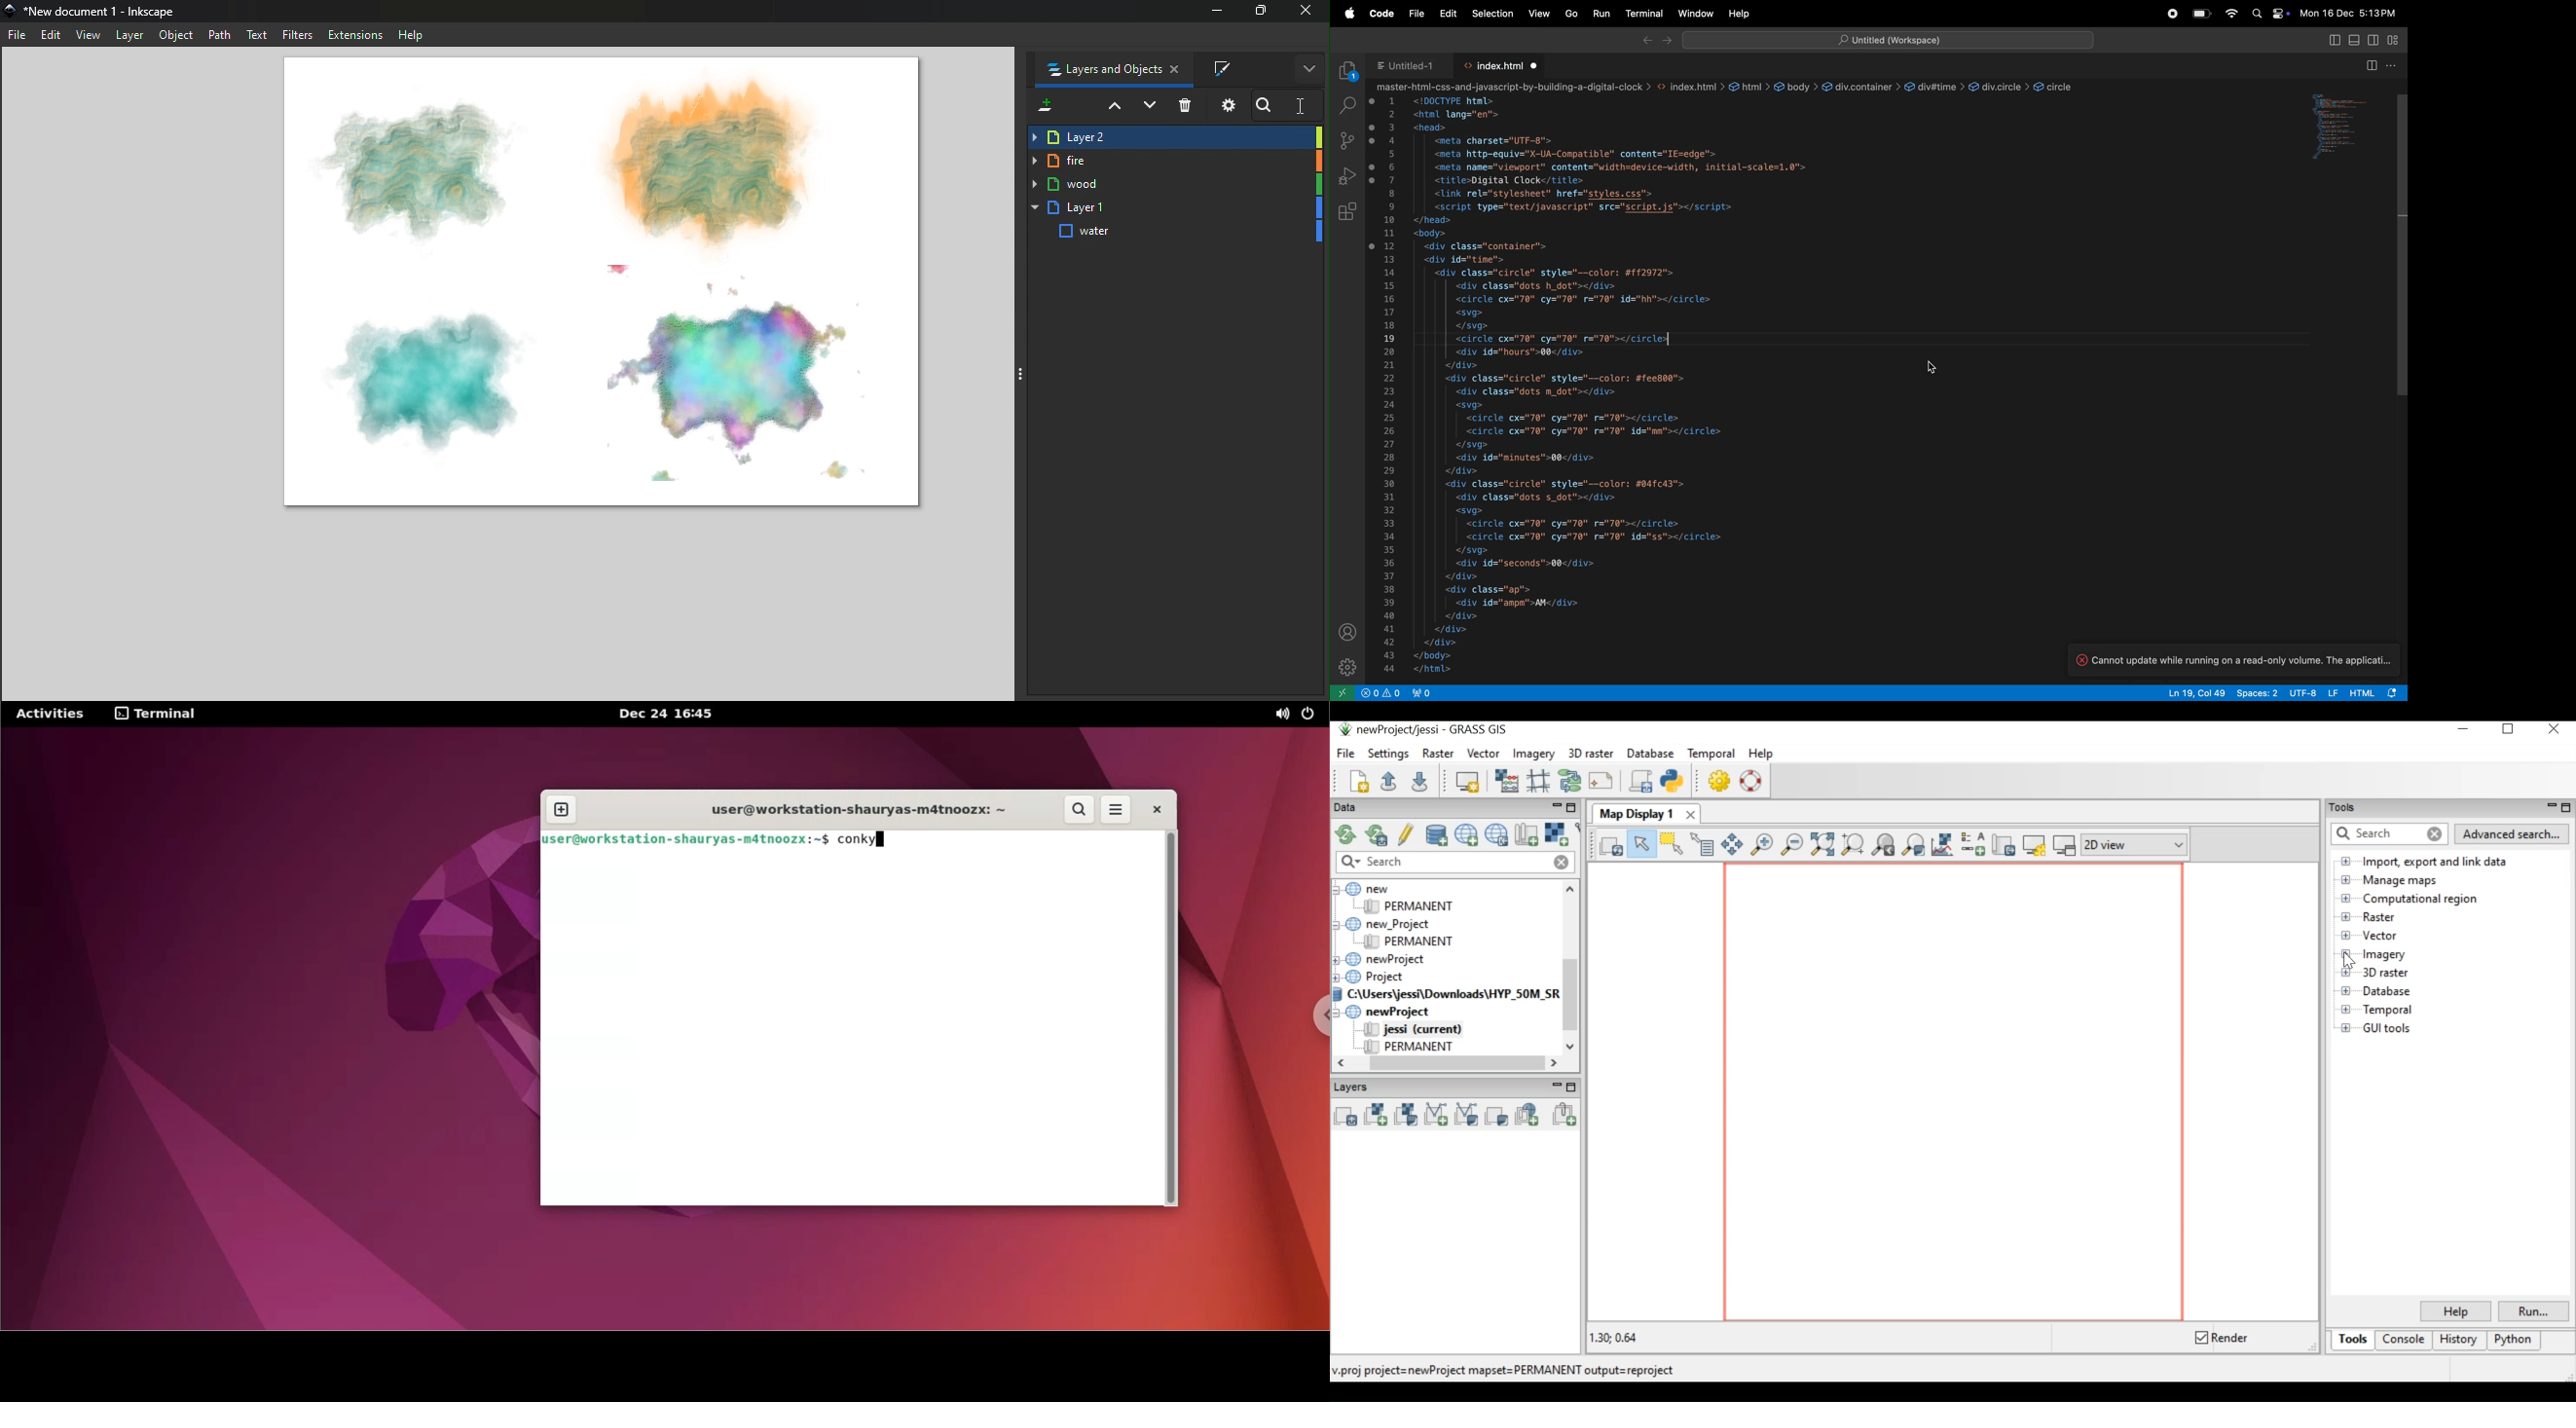 This screenshot has height=1428, width=2576. What do you see at coordinates (1343, 1115) in the screenshot?
I see `Add multiple raster/vector map layer` at bounding box center [1343, 1115].